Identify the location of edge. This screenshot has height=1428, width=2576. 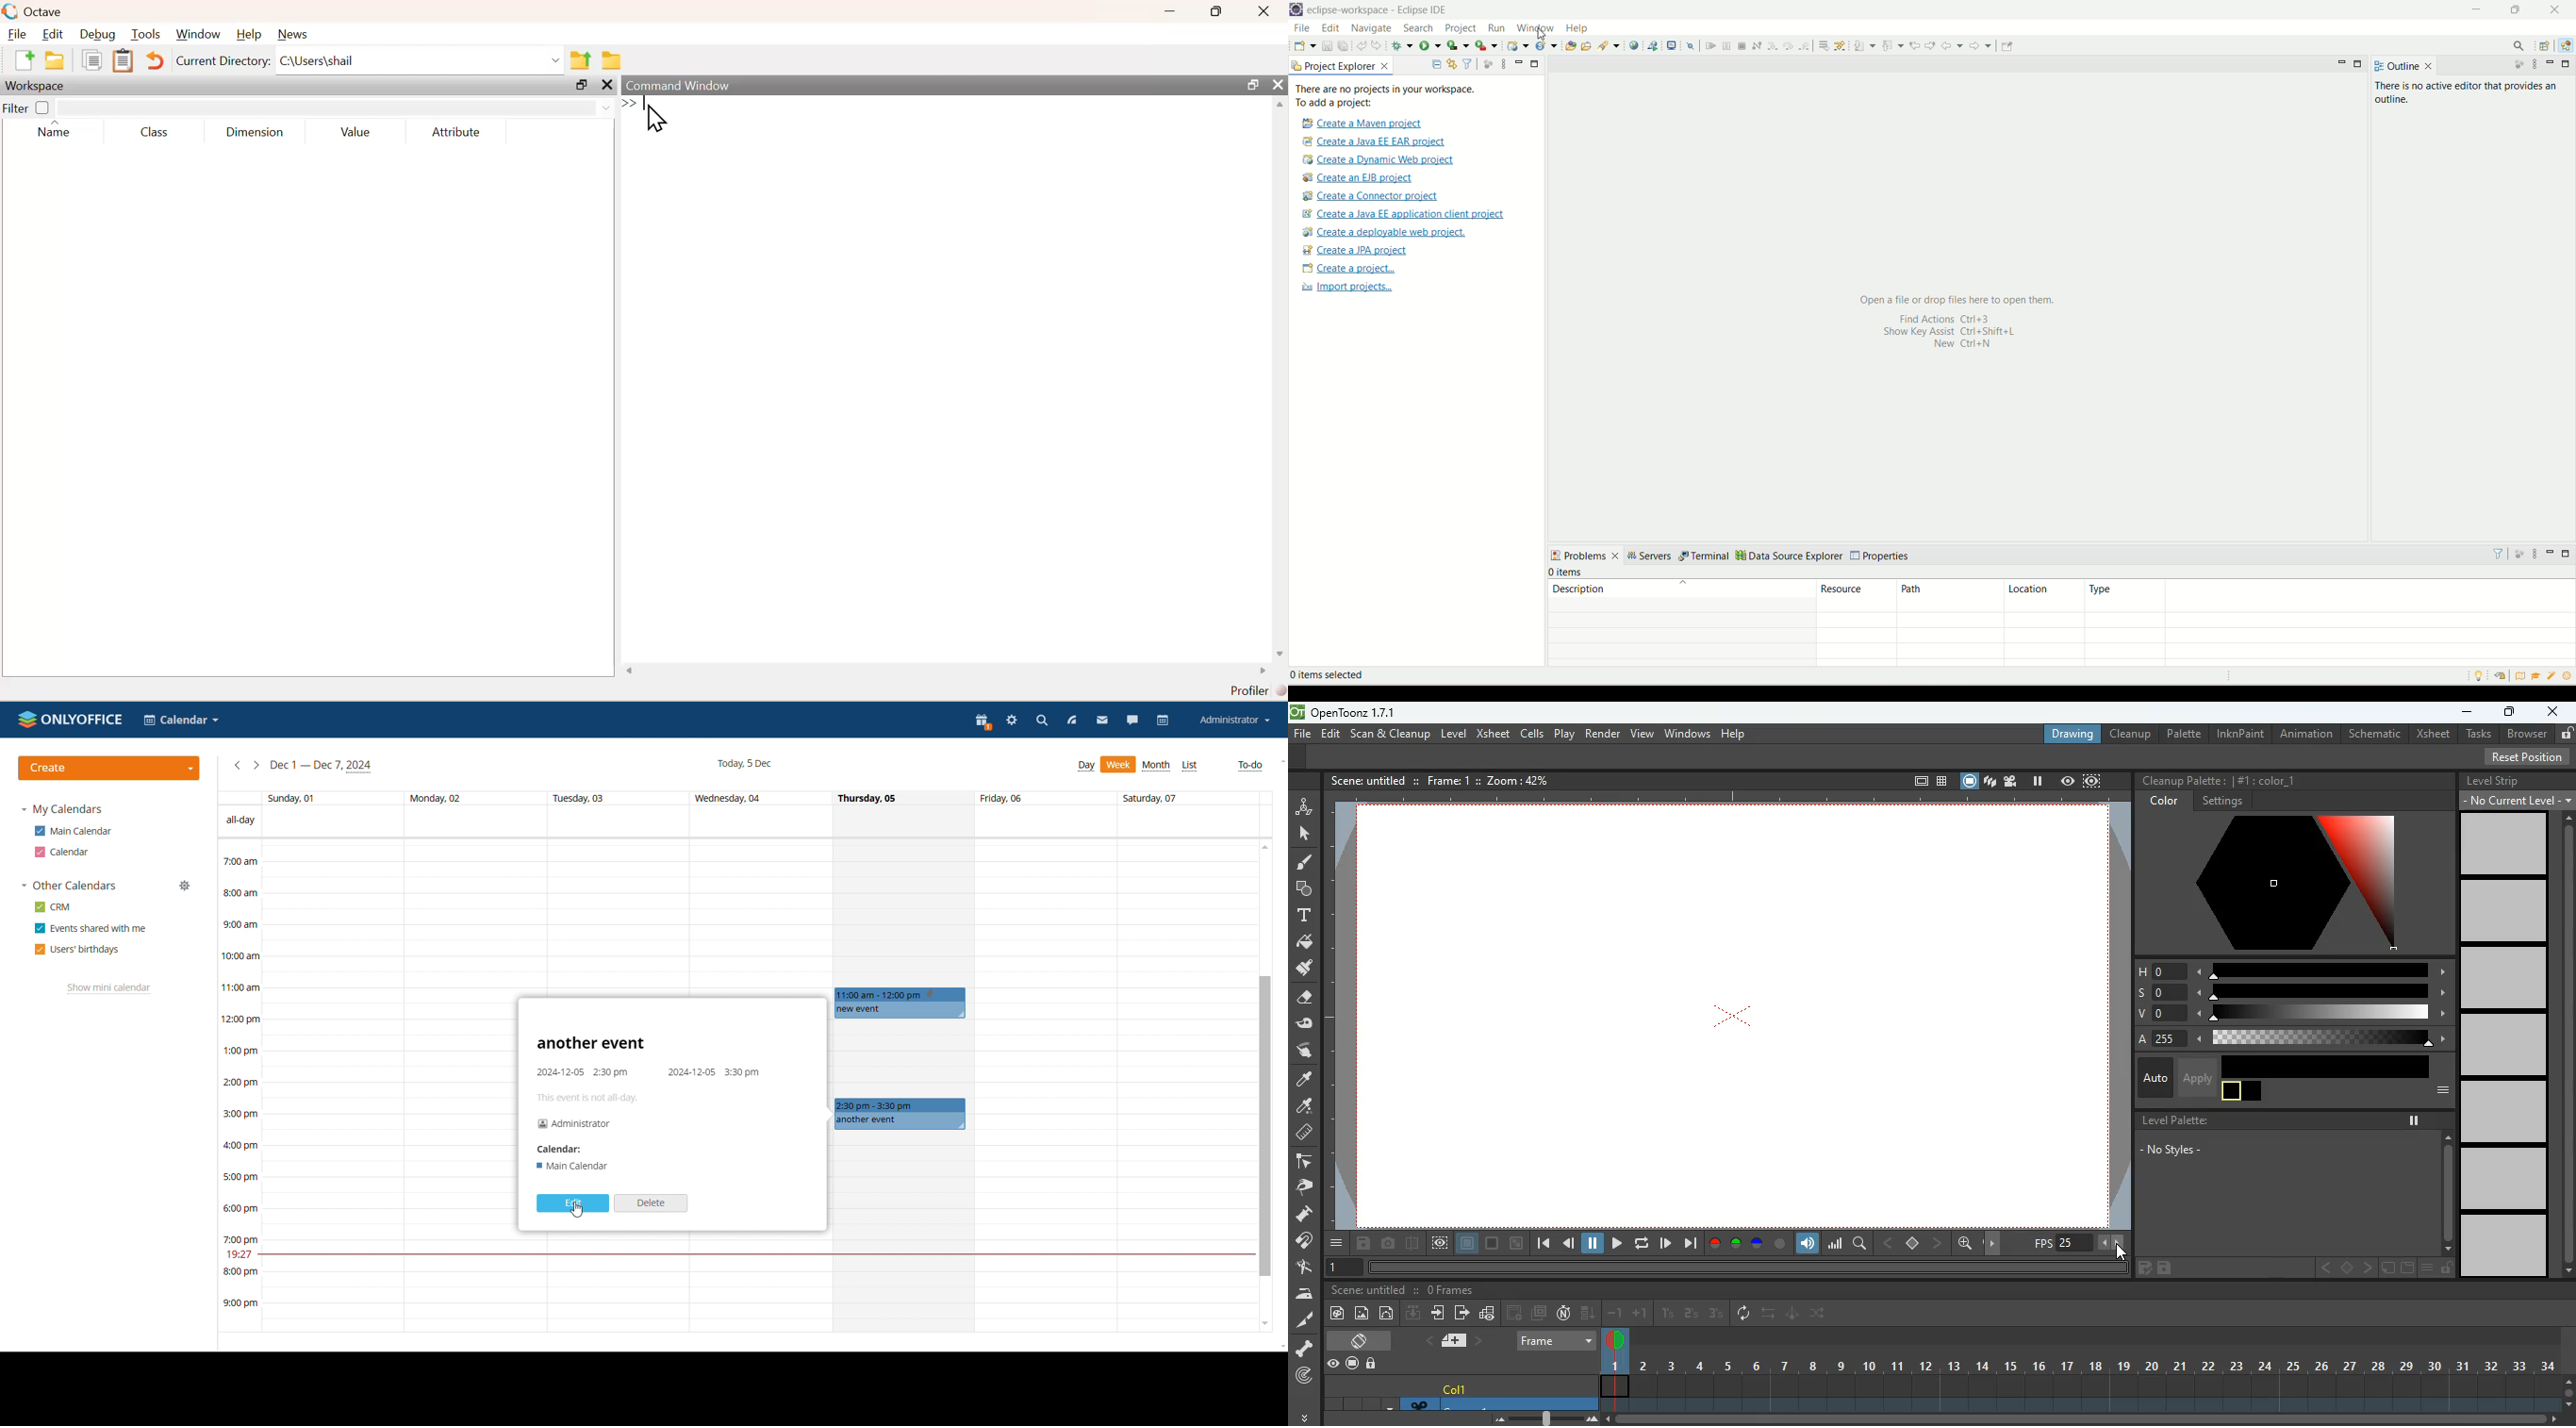
(1302, 1163).